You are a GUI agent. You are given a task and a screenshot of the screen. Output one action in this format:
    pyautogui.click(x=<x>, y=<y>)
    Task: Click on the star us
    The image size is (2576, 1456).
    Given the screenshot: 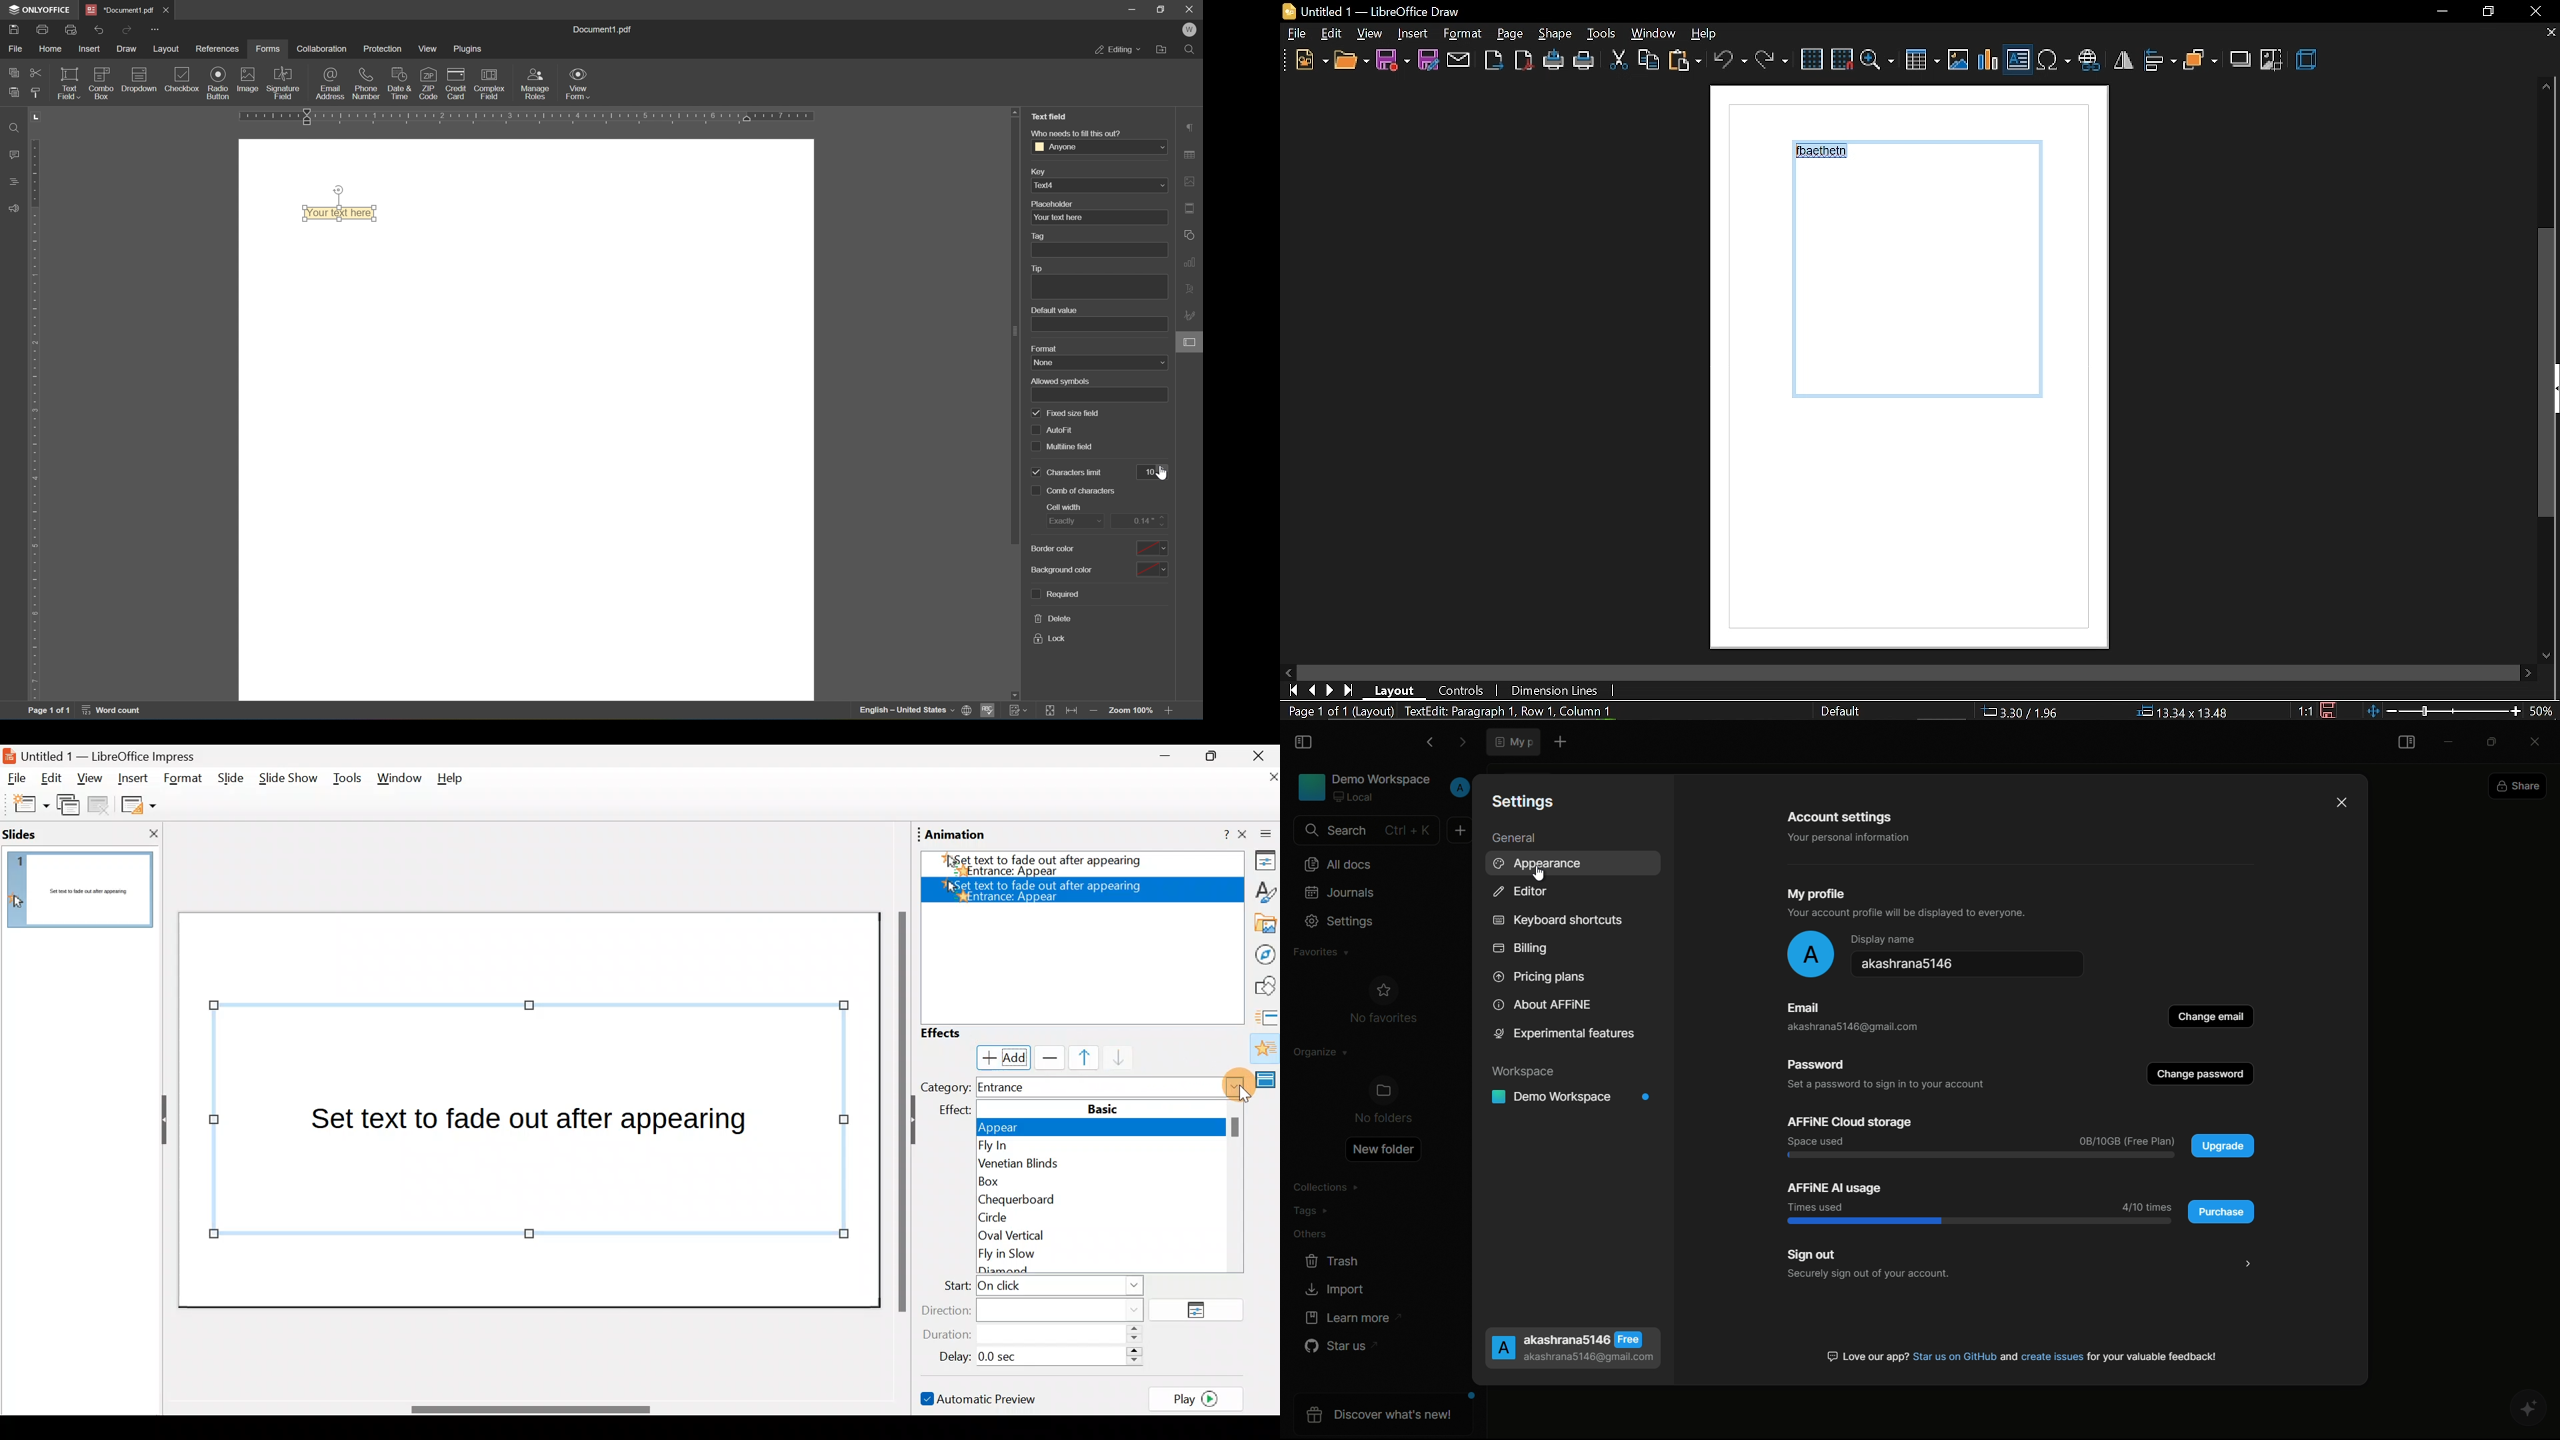 What is the action you would take?
    pyautogui.click(x=1337, y=1347)
    